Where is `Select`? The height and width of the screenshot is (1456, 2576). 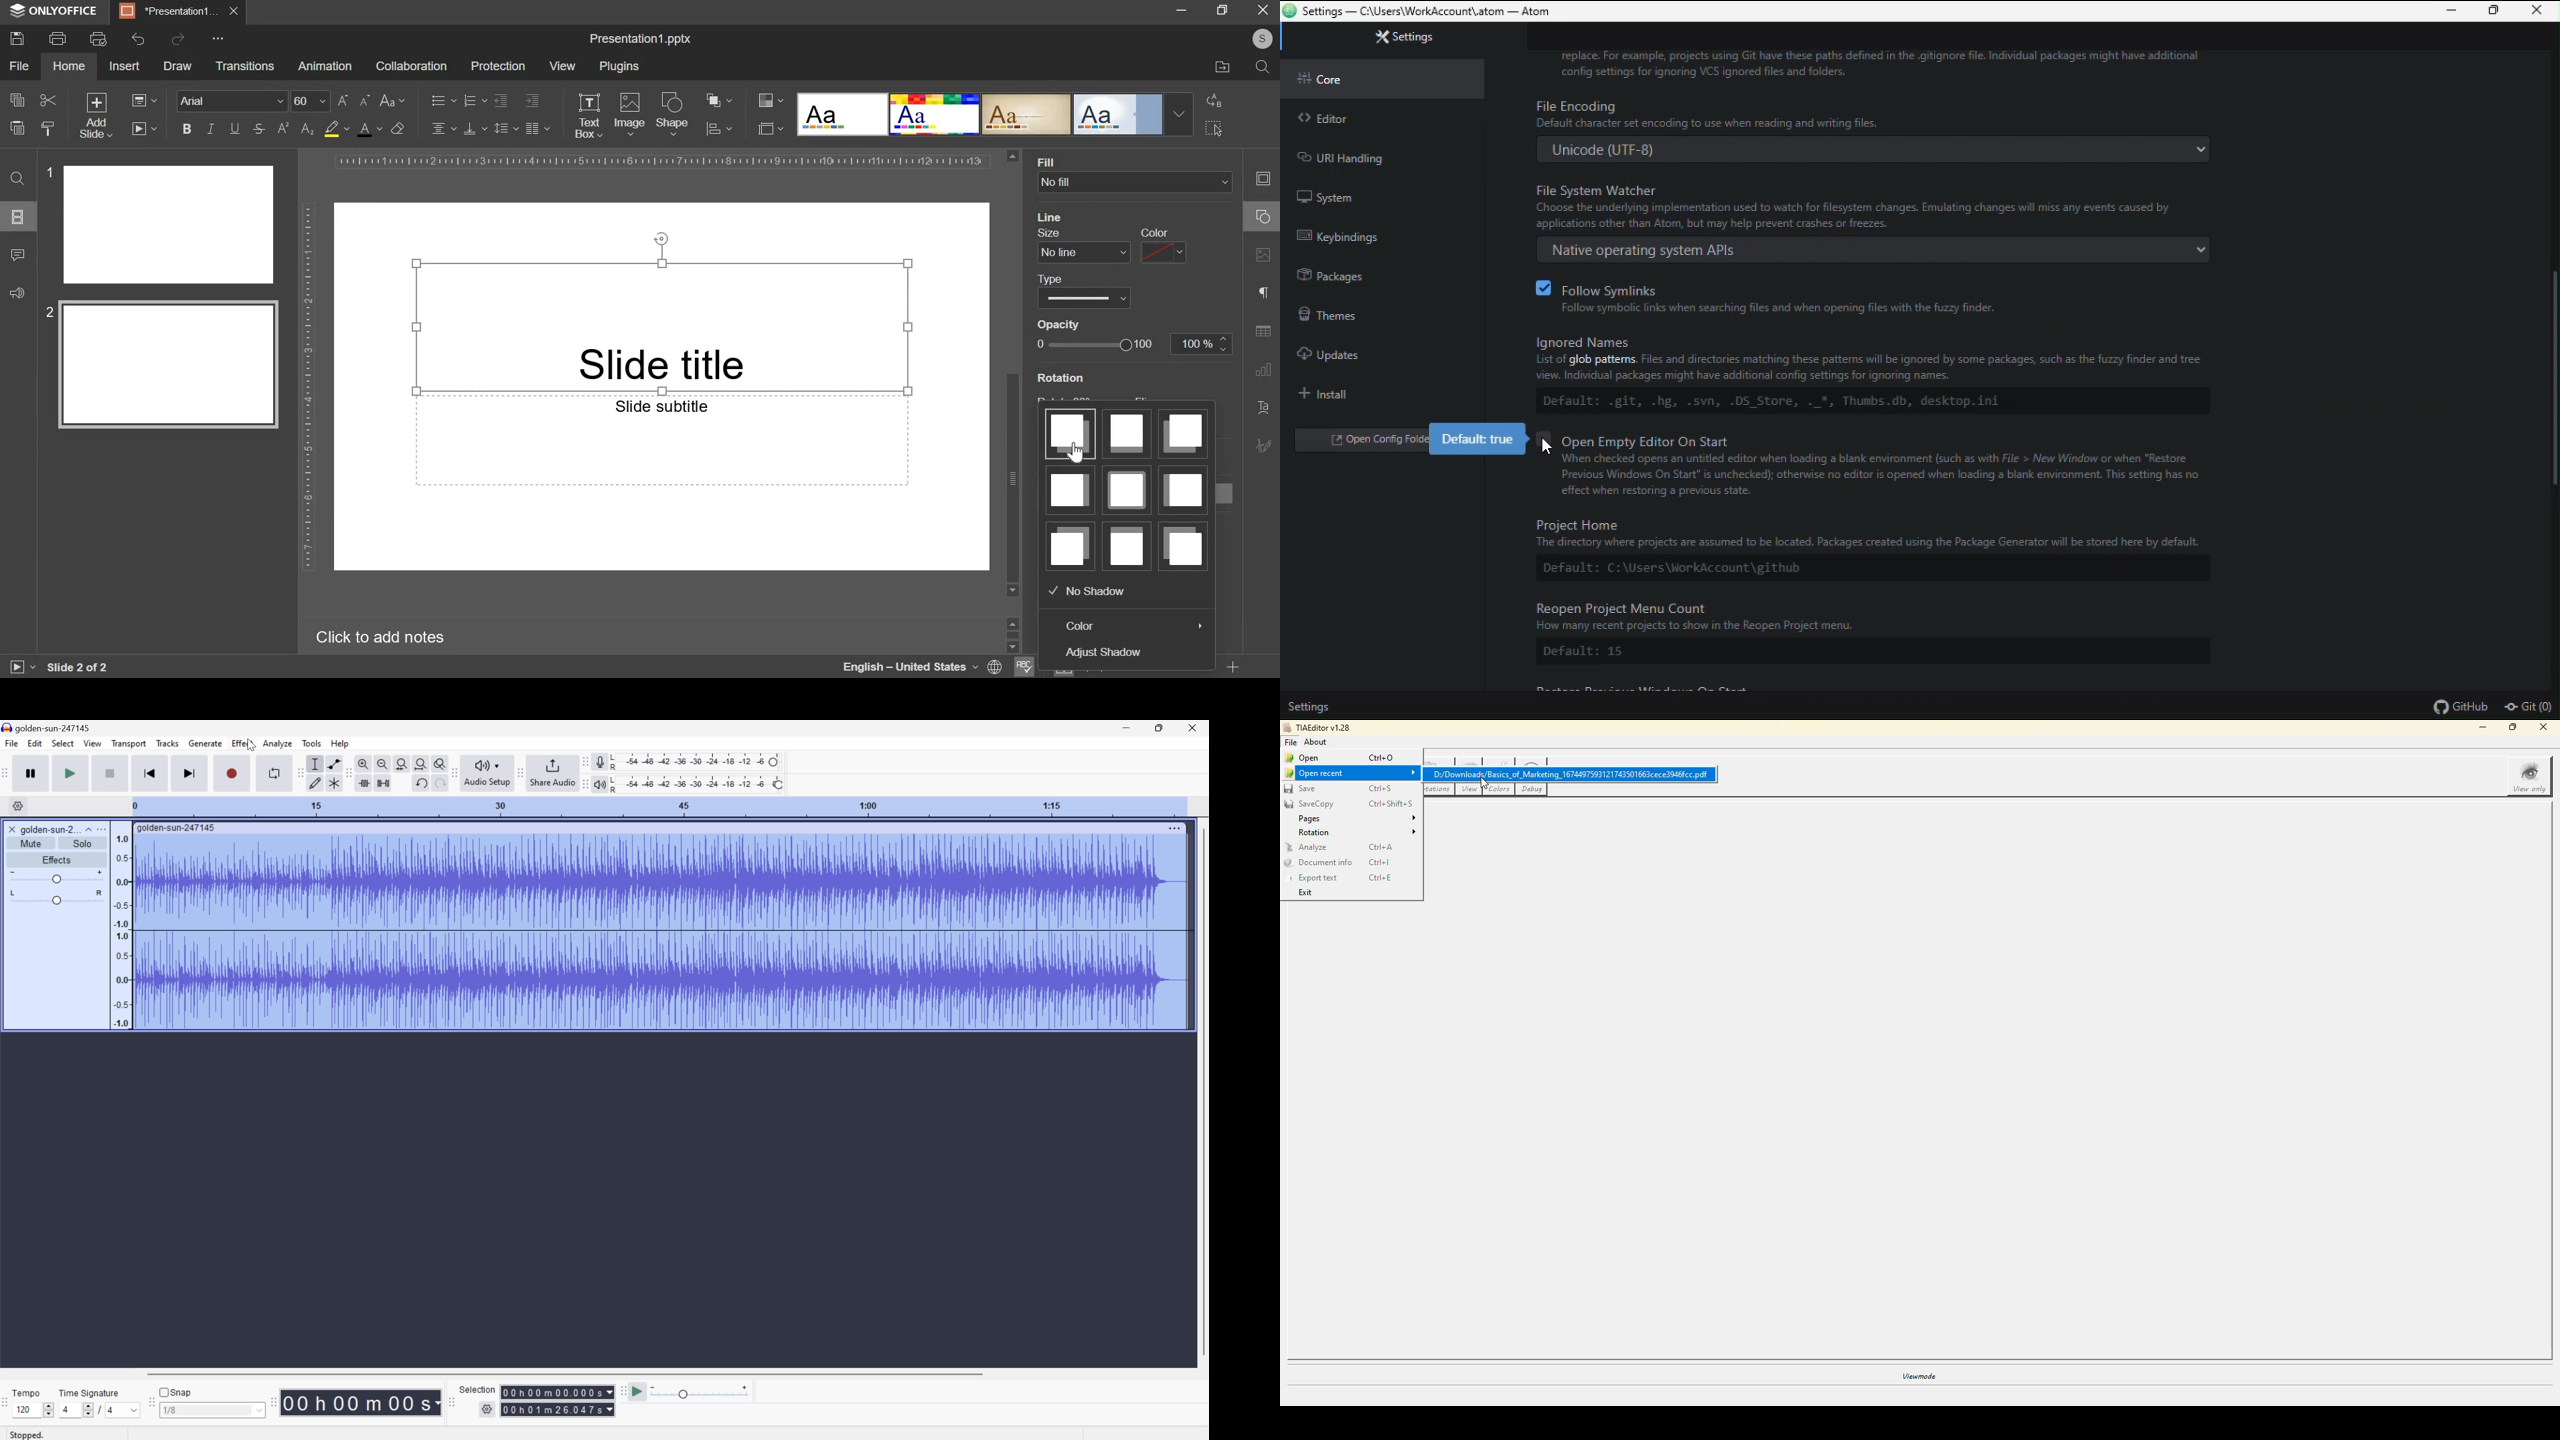 Select is located at coordinates (62, 743).